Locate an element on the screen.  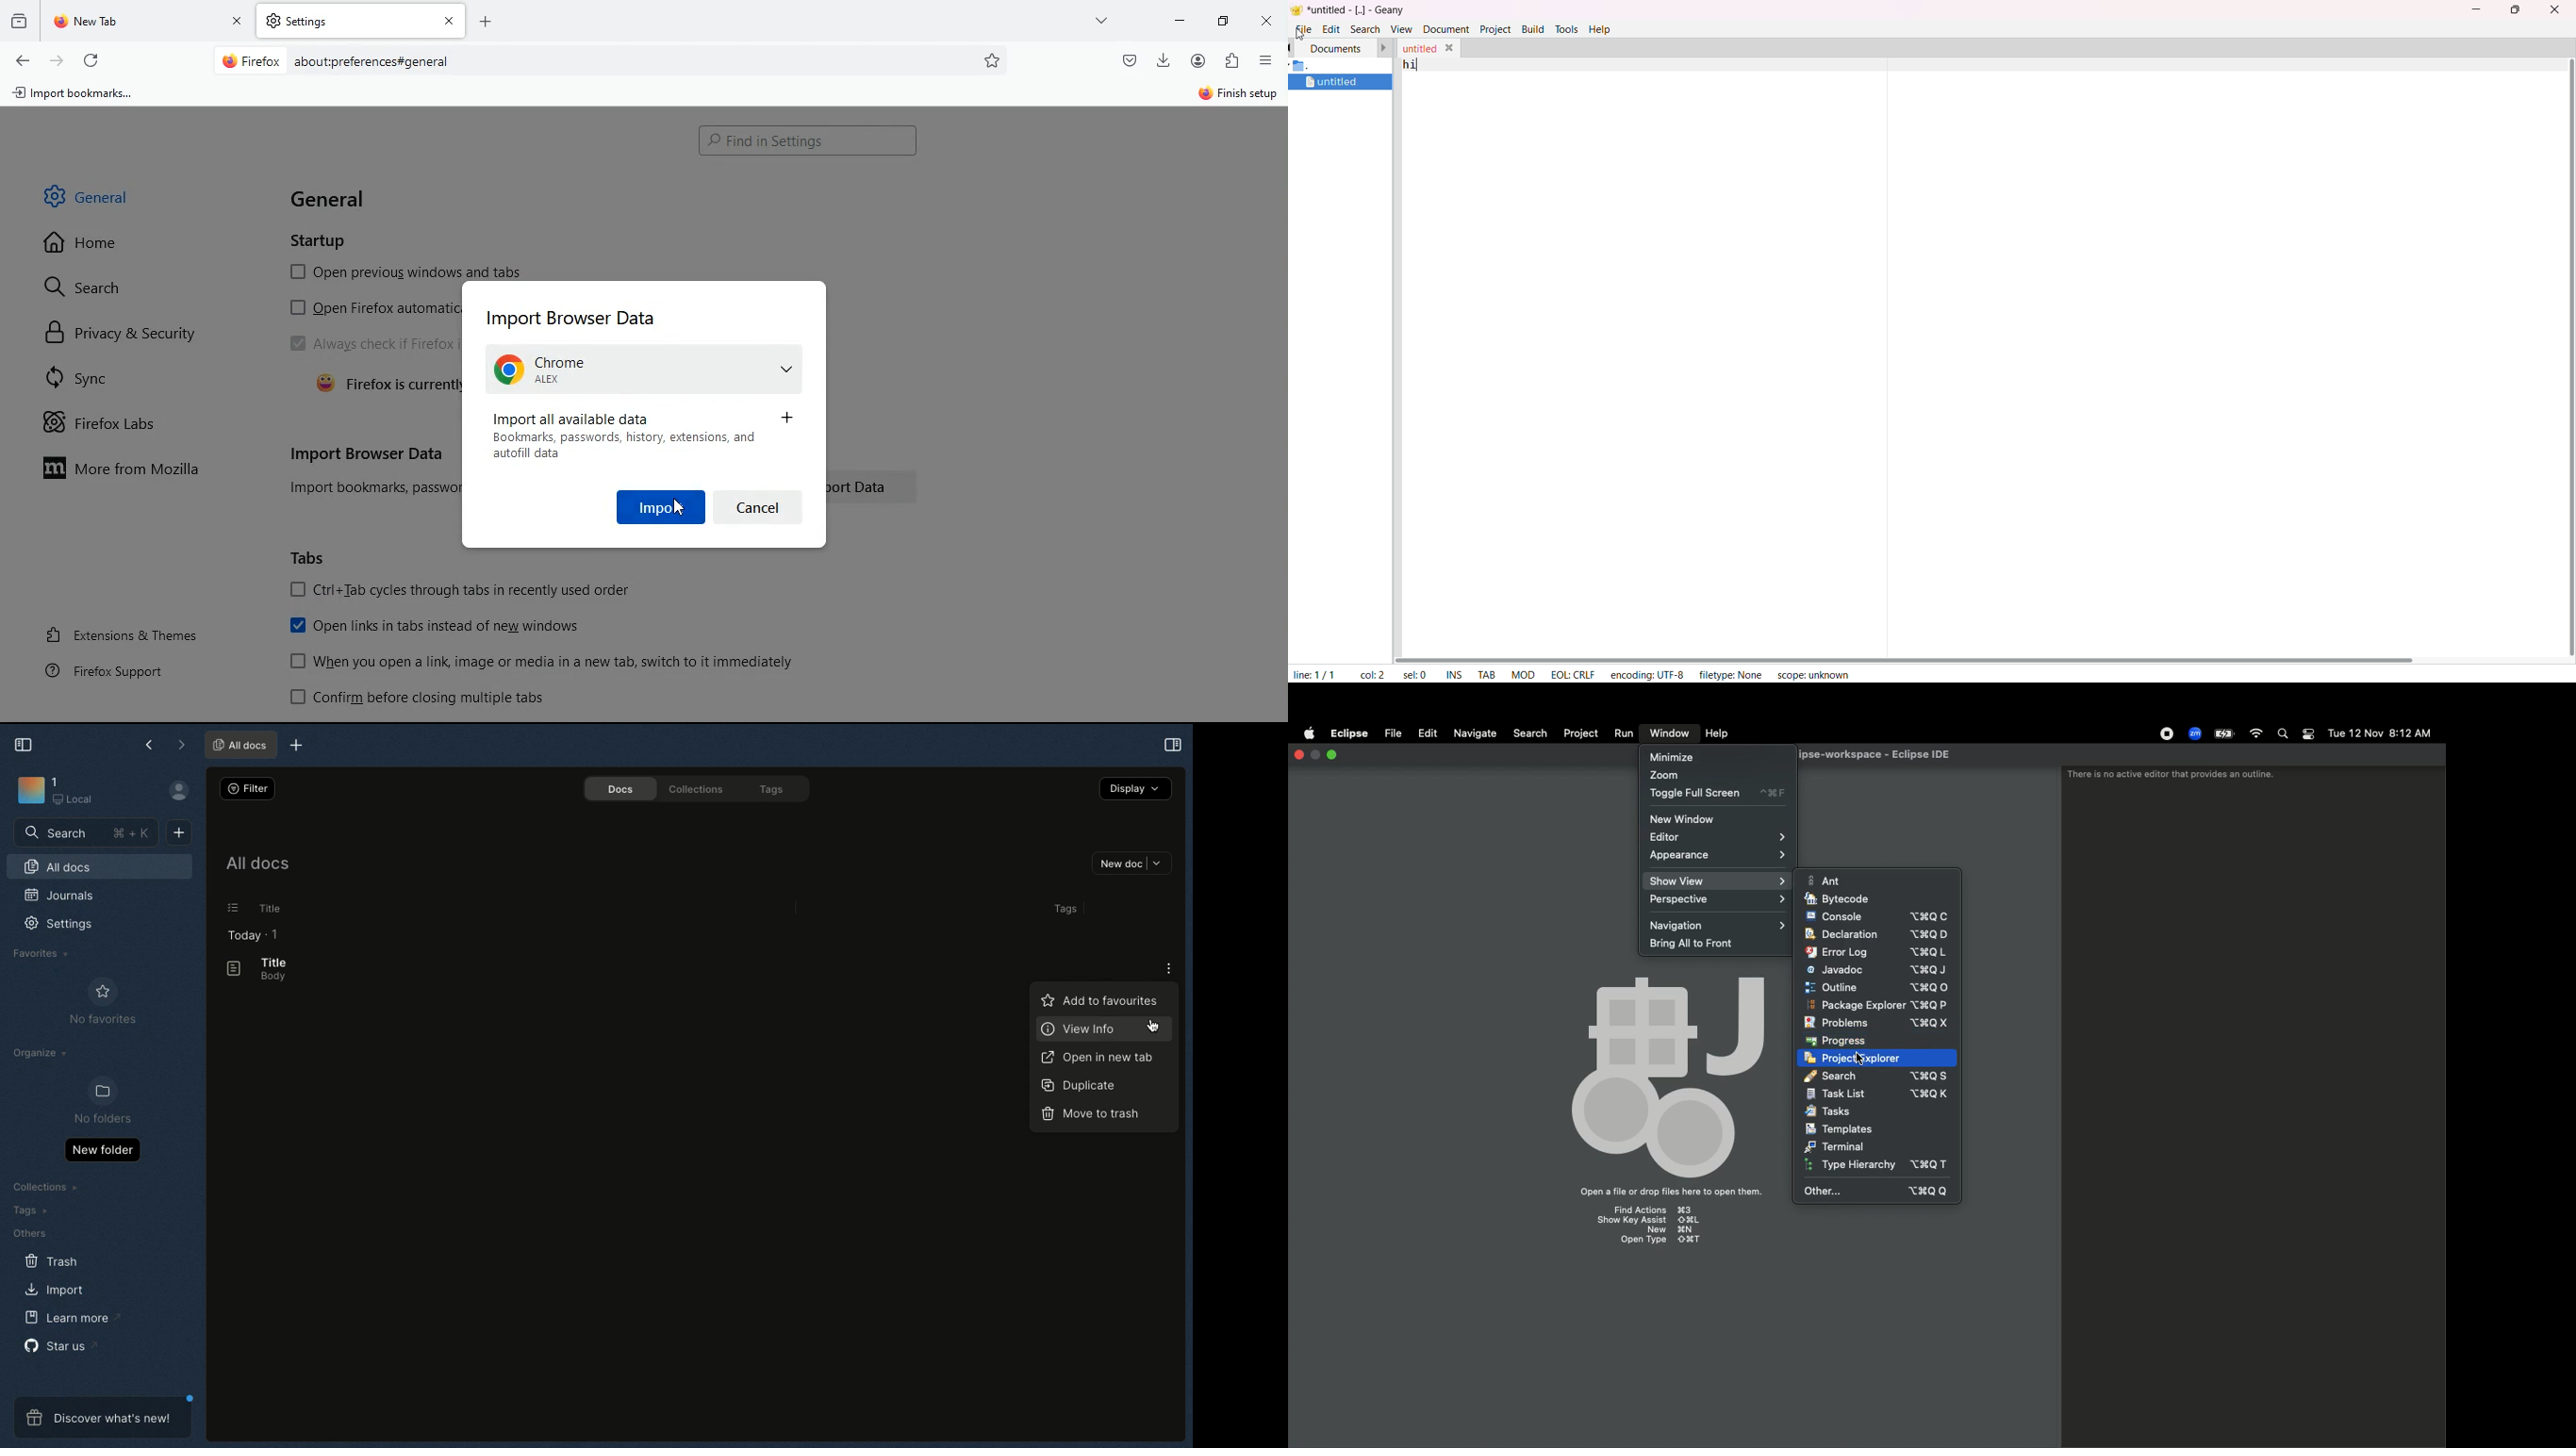
Help is located at coordinates (1718, 734).